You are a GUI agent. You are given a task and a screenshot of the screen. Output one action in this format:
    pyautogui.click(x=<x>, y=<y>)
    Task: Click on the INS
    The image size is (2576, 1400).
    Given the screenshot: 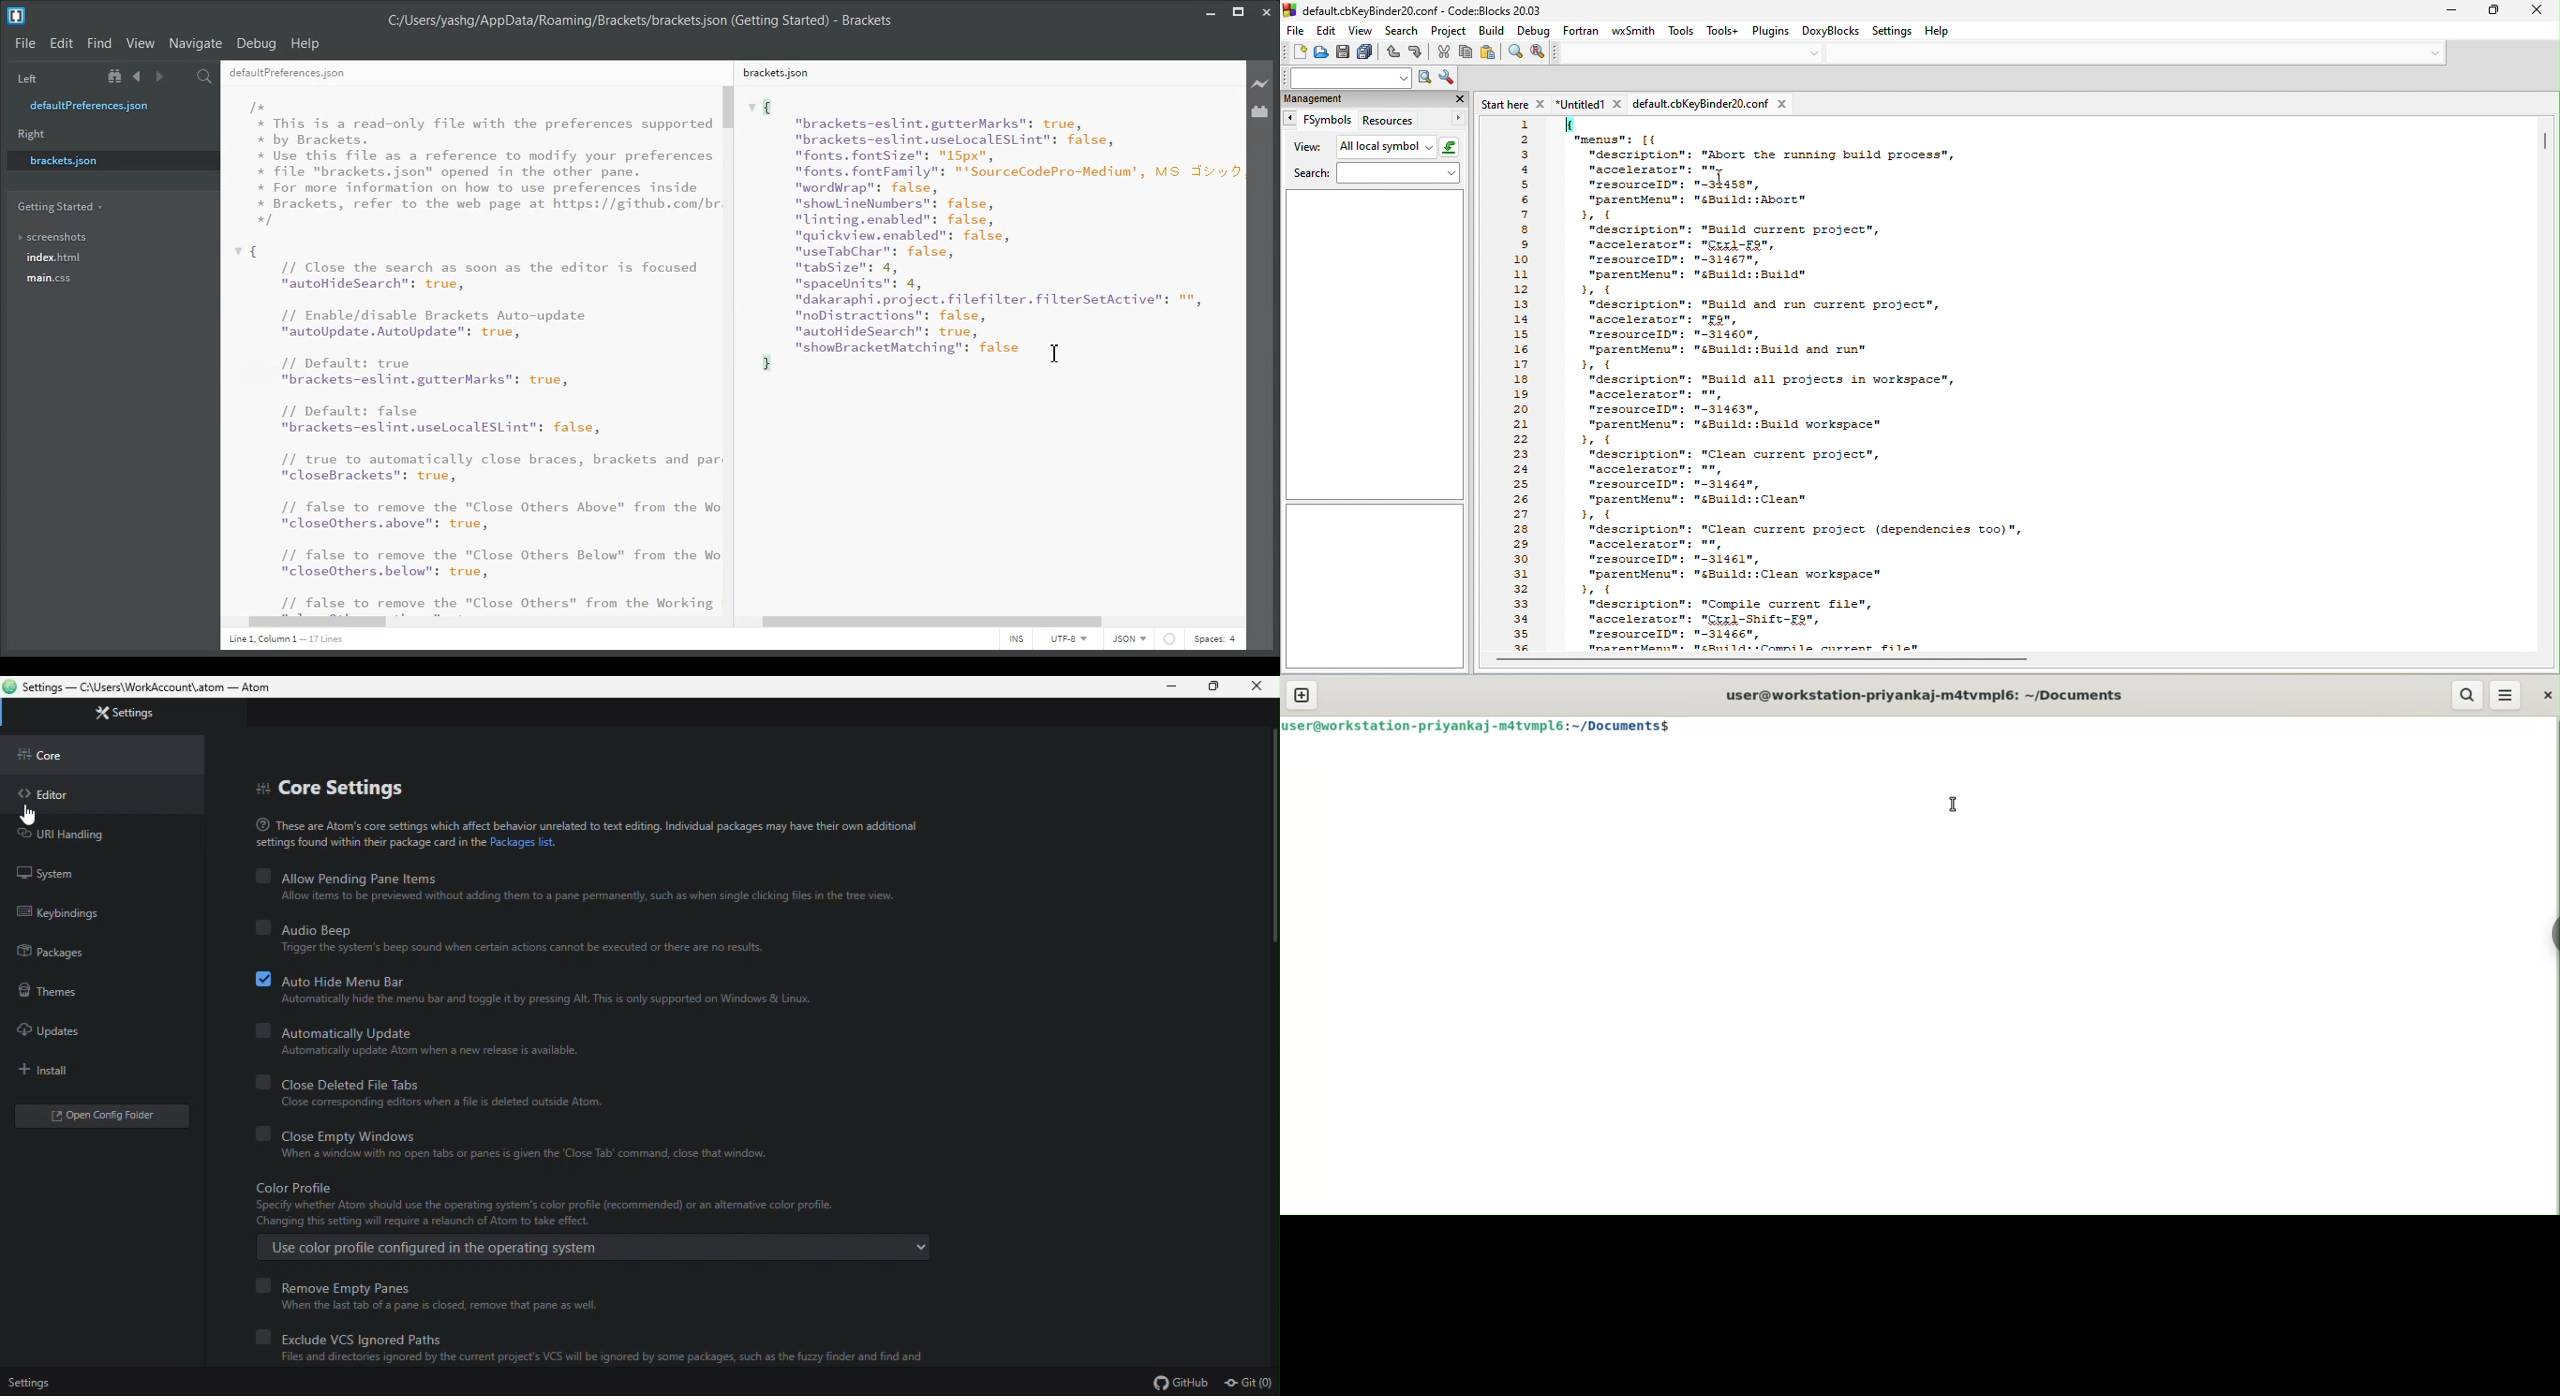 What is the action you would take?
    pyautogui.click(x=1016, y=640)
    